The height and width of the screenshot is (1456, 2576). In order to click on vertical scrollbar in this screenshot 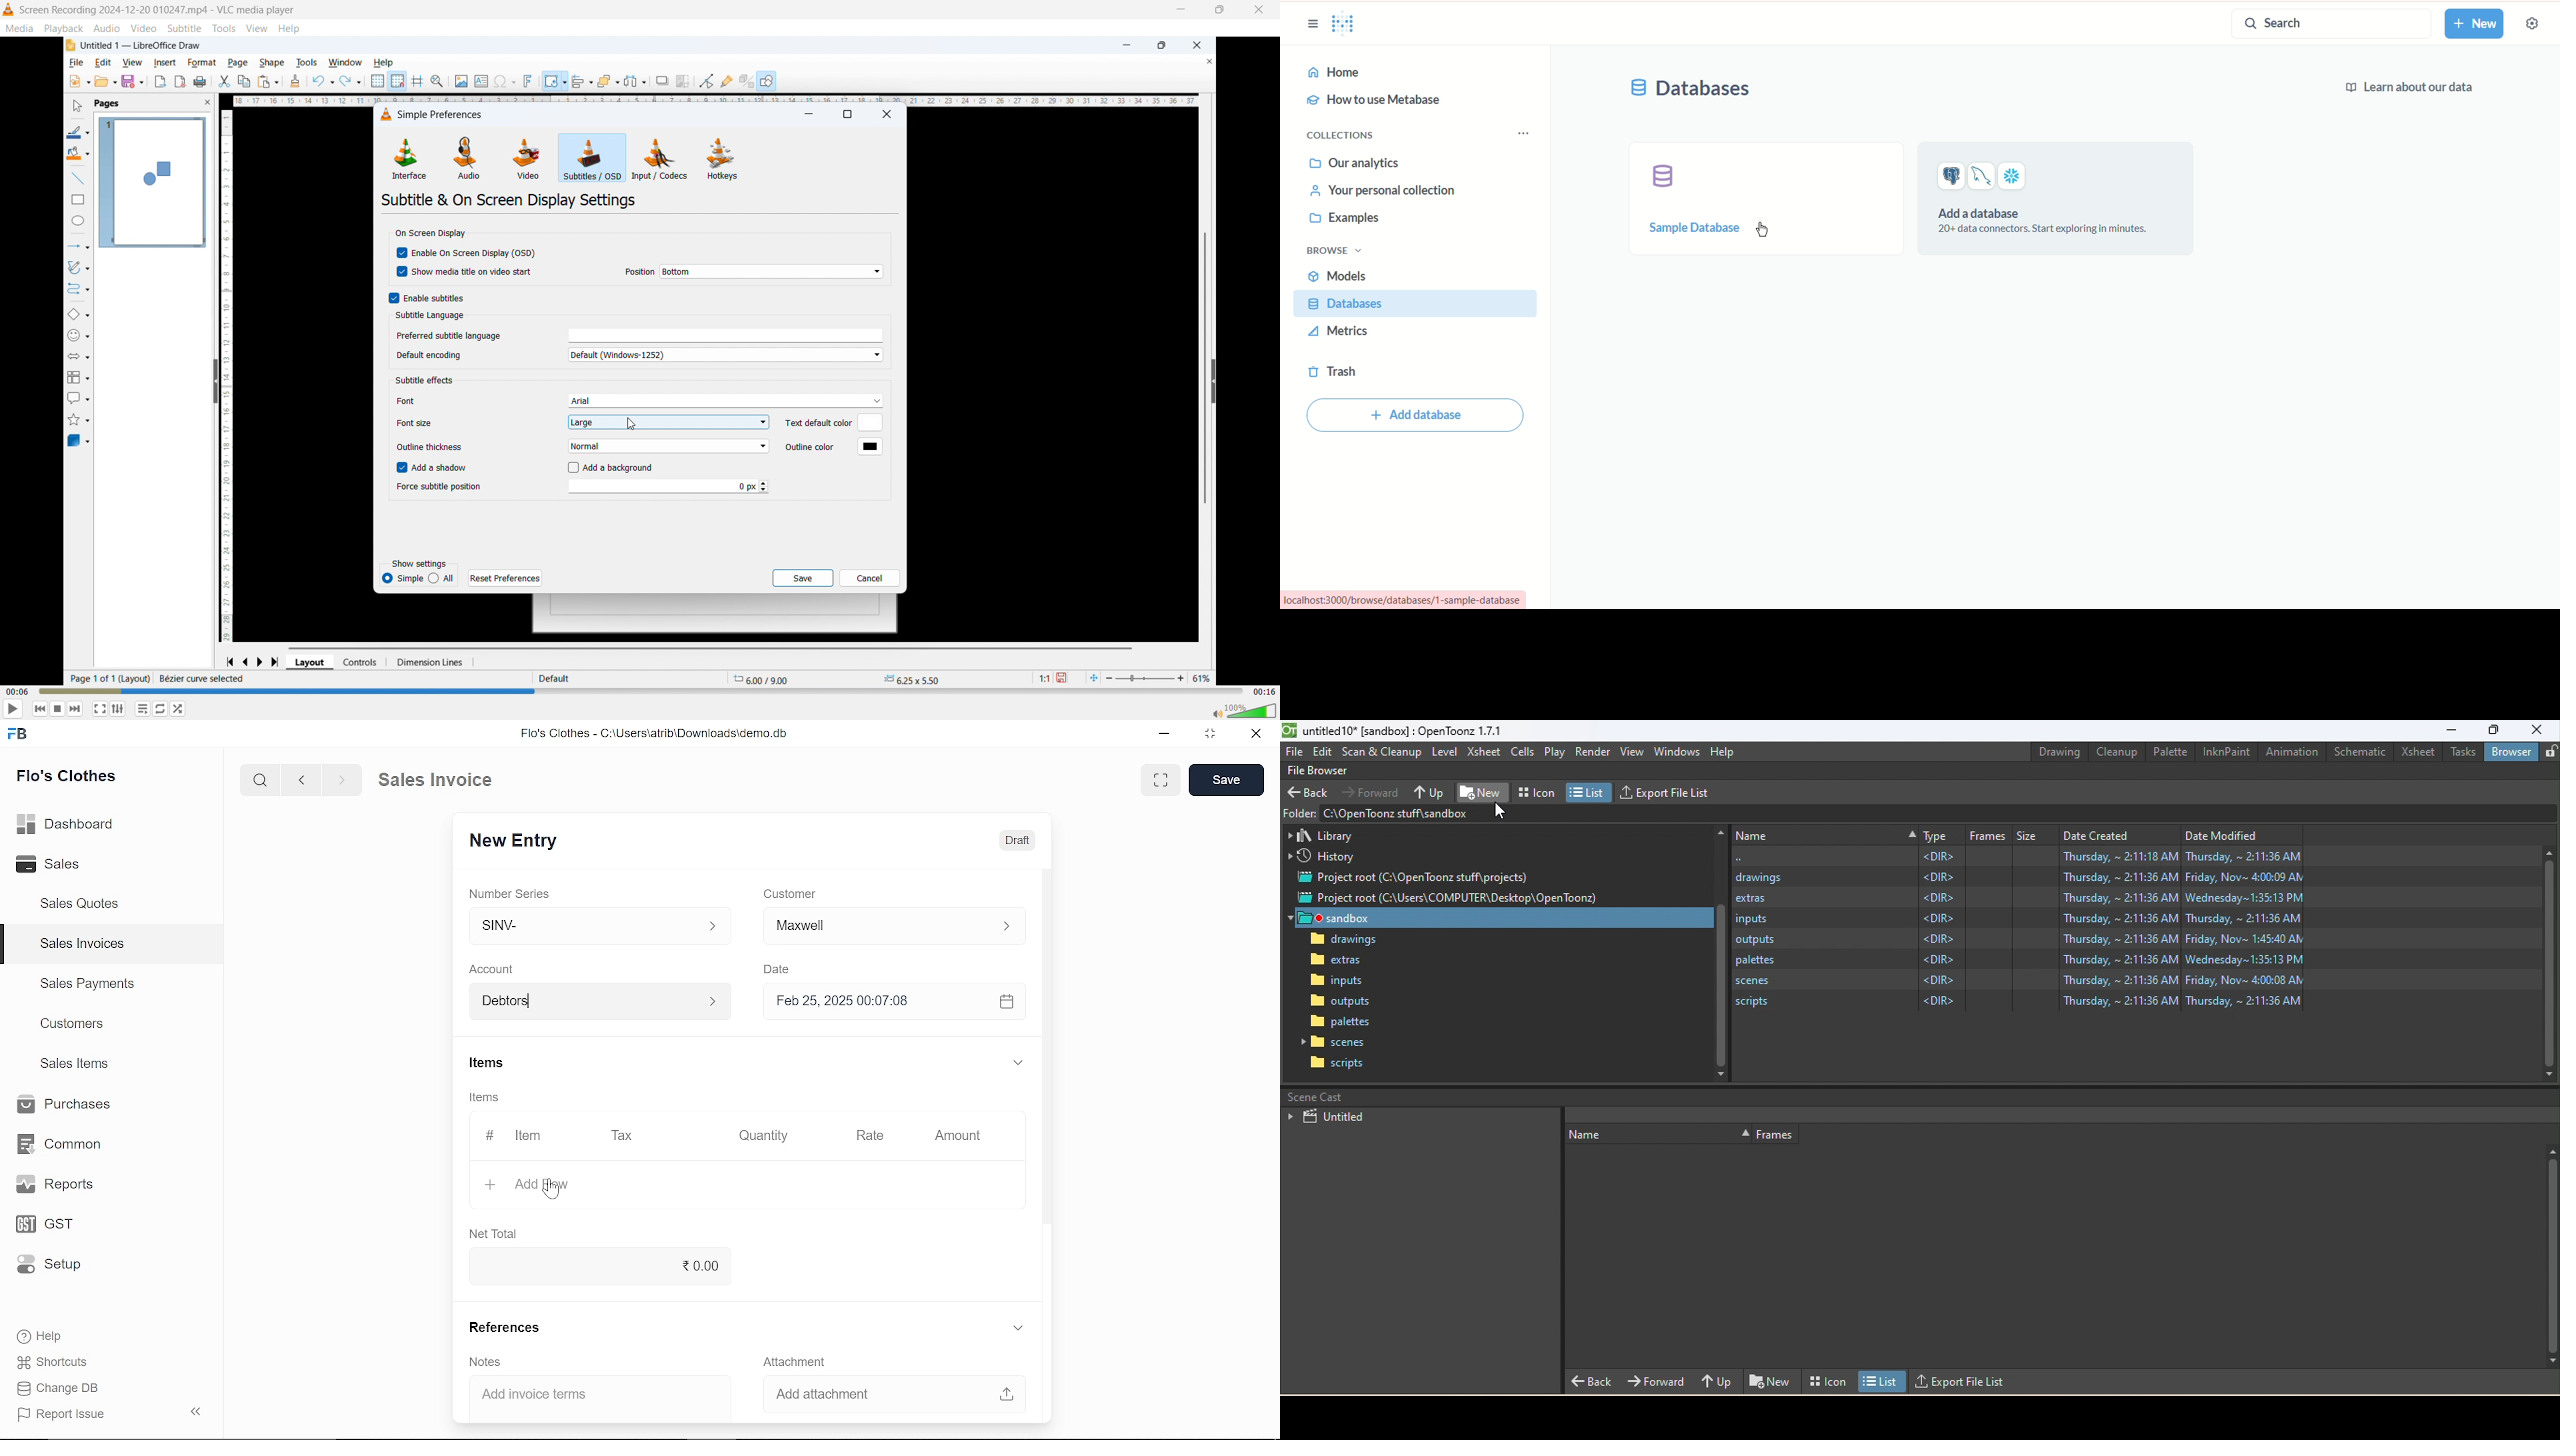, I will do `click(1050, 1045)`.